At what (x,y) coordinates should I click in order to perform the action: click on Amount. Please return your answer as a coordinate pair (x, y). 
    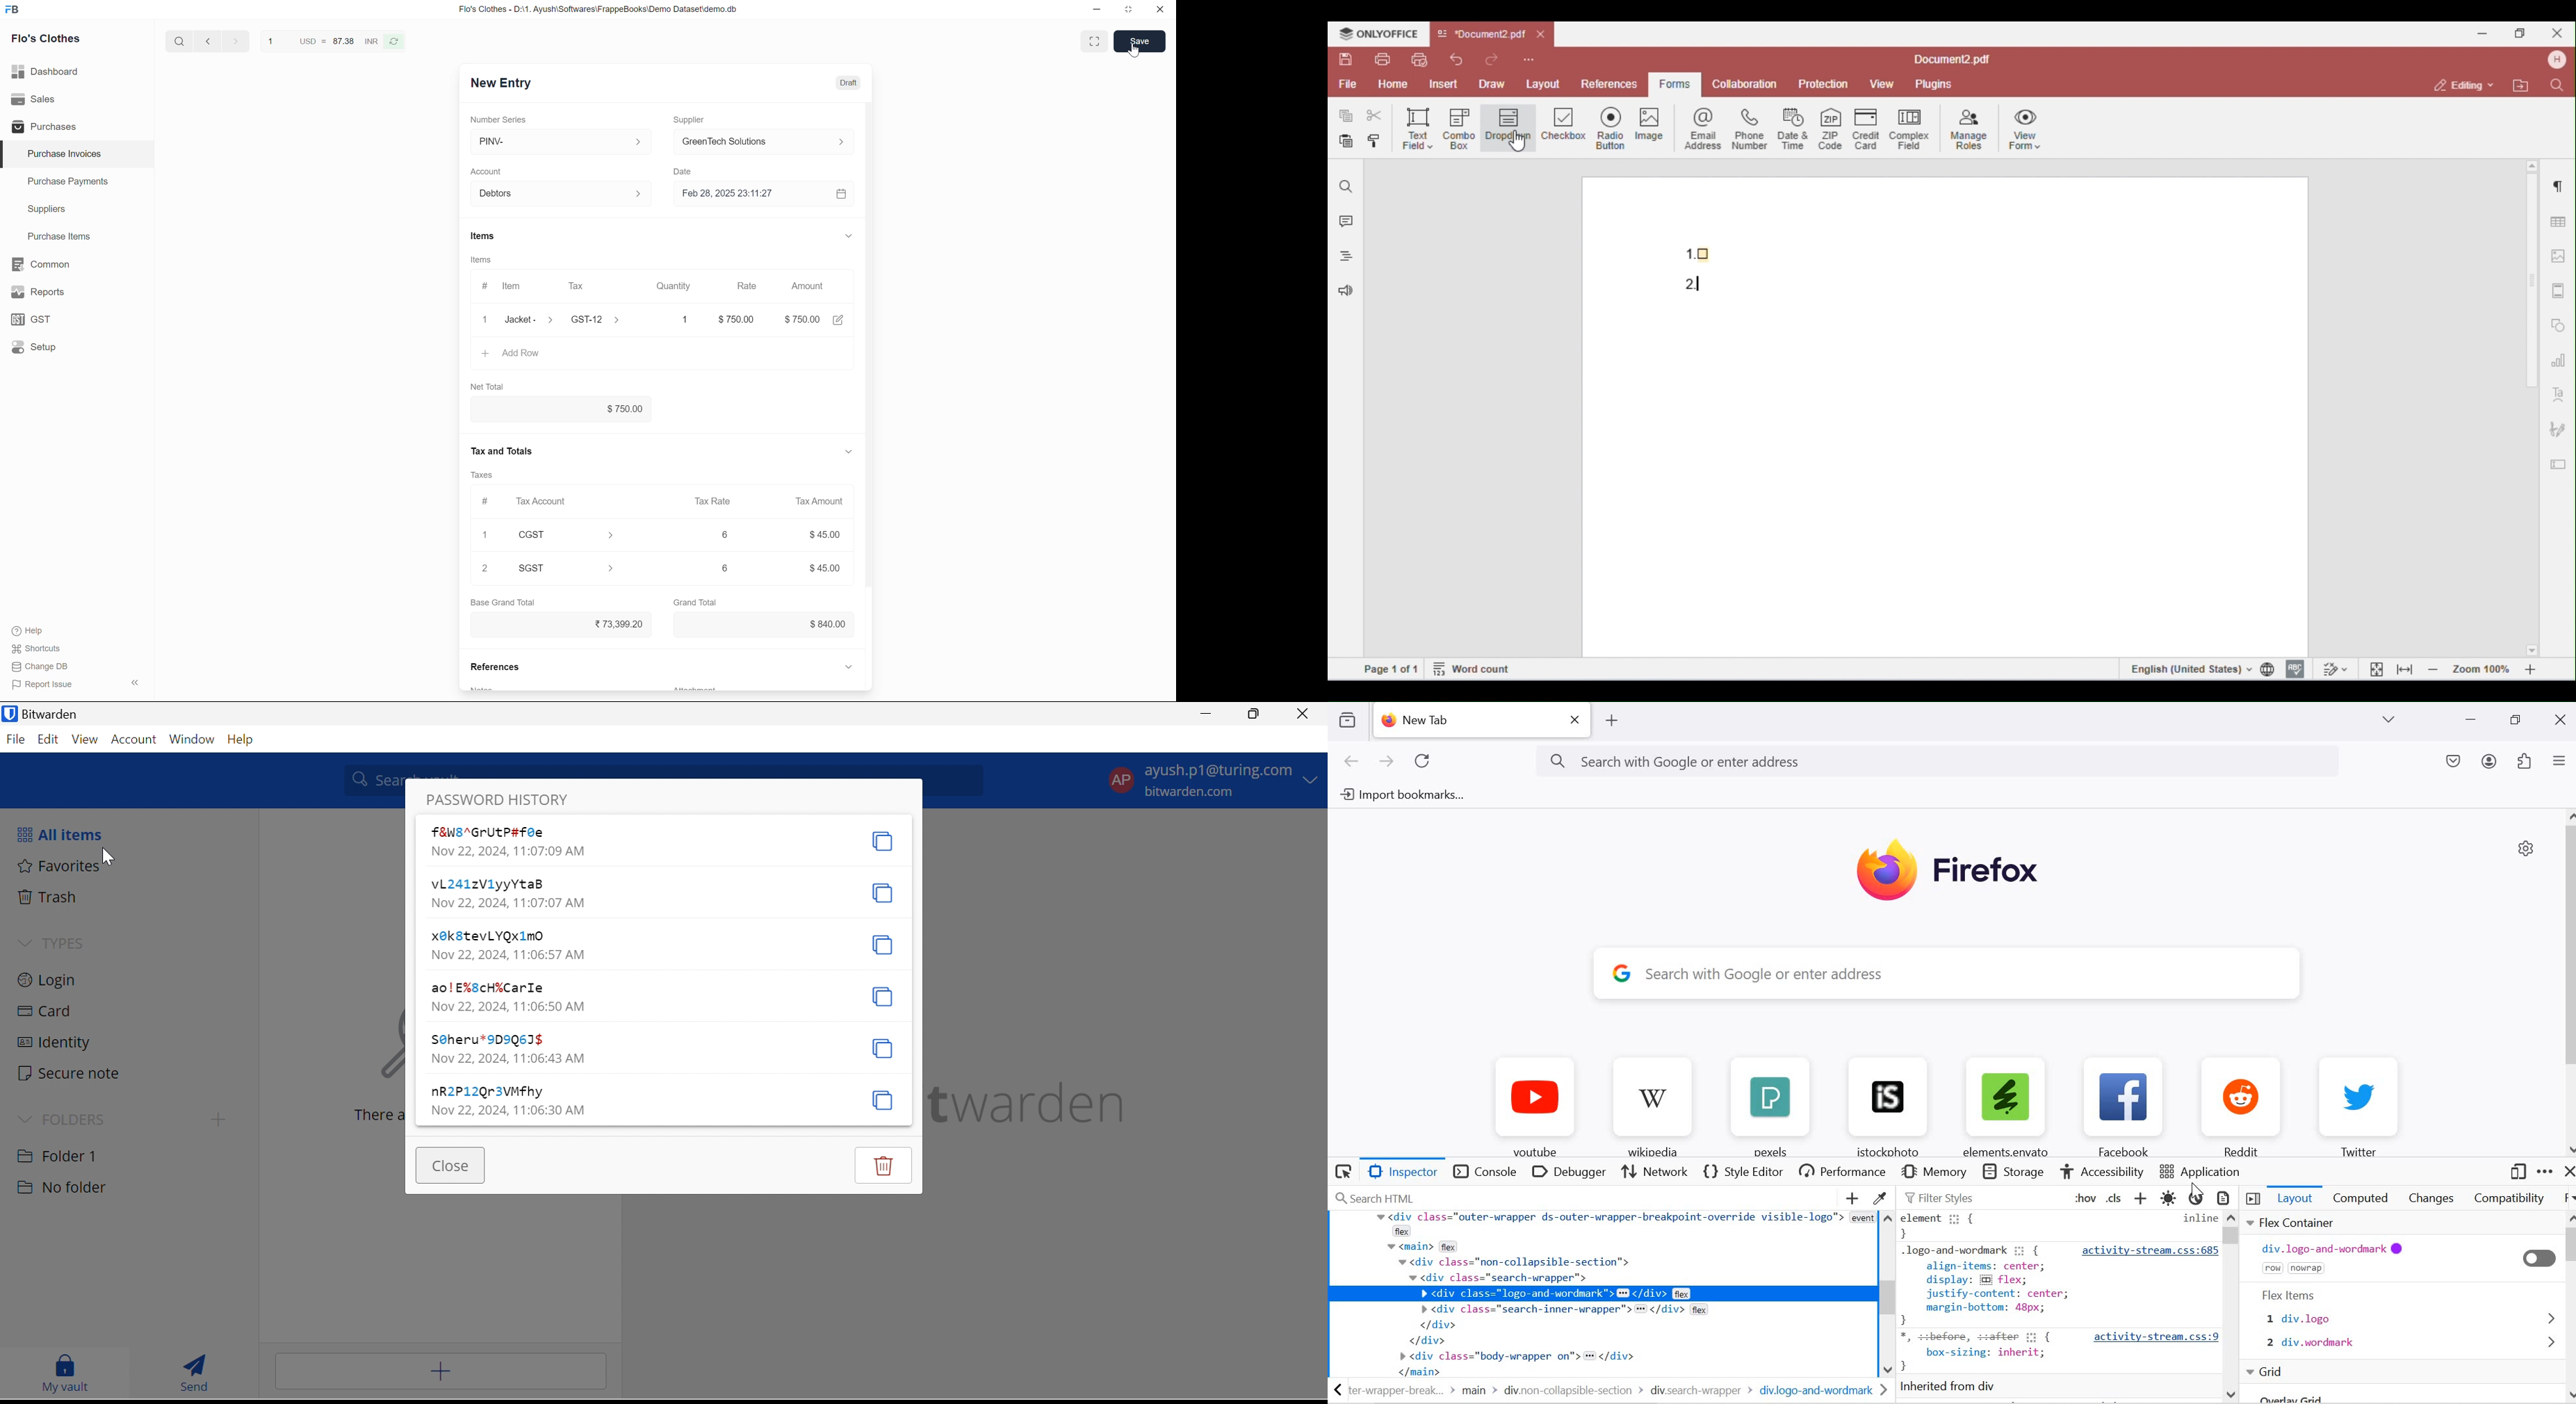
    Looking at the image, I should click on (810, 286).